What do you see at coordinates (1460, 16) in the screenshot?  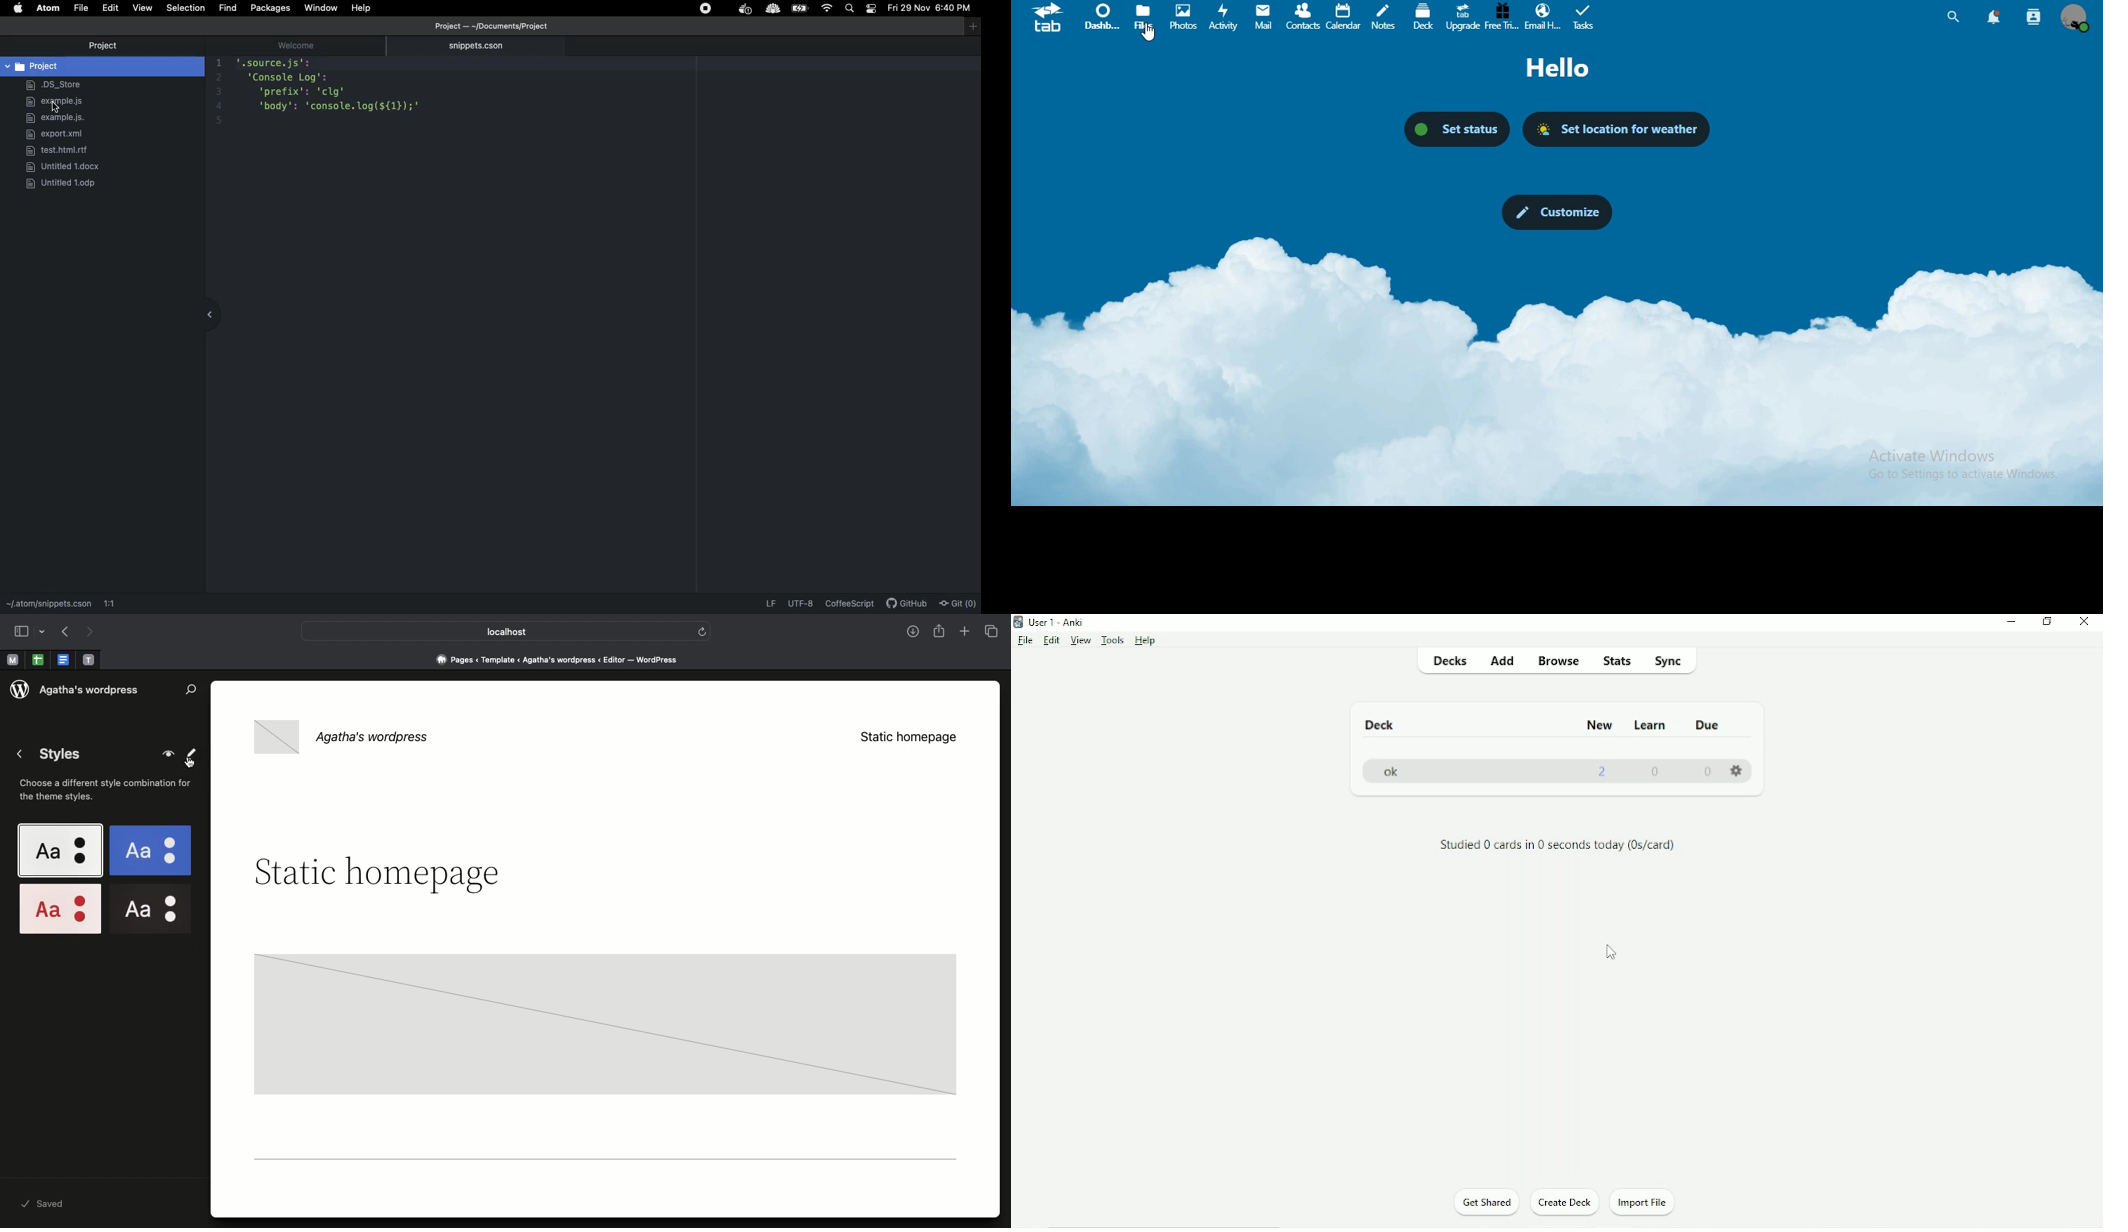 I see `upgrade trial` at bounding box center [1460, 16].